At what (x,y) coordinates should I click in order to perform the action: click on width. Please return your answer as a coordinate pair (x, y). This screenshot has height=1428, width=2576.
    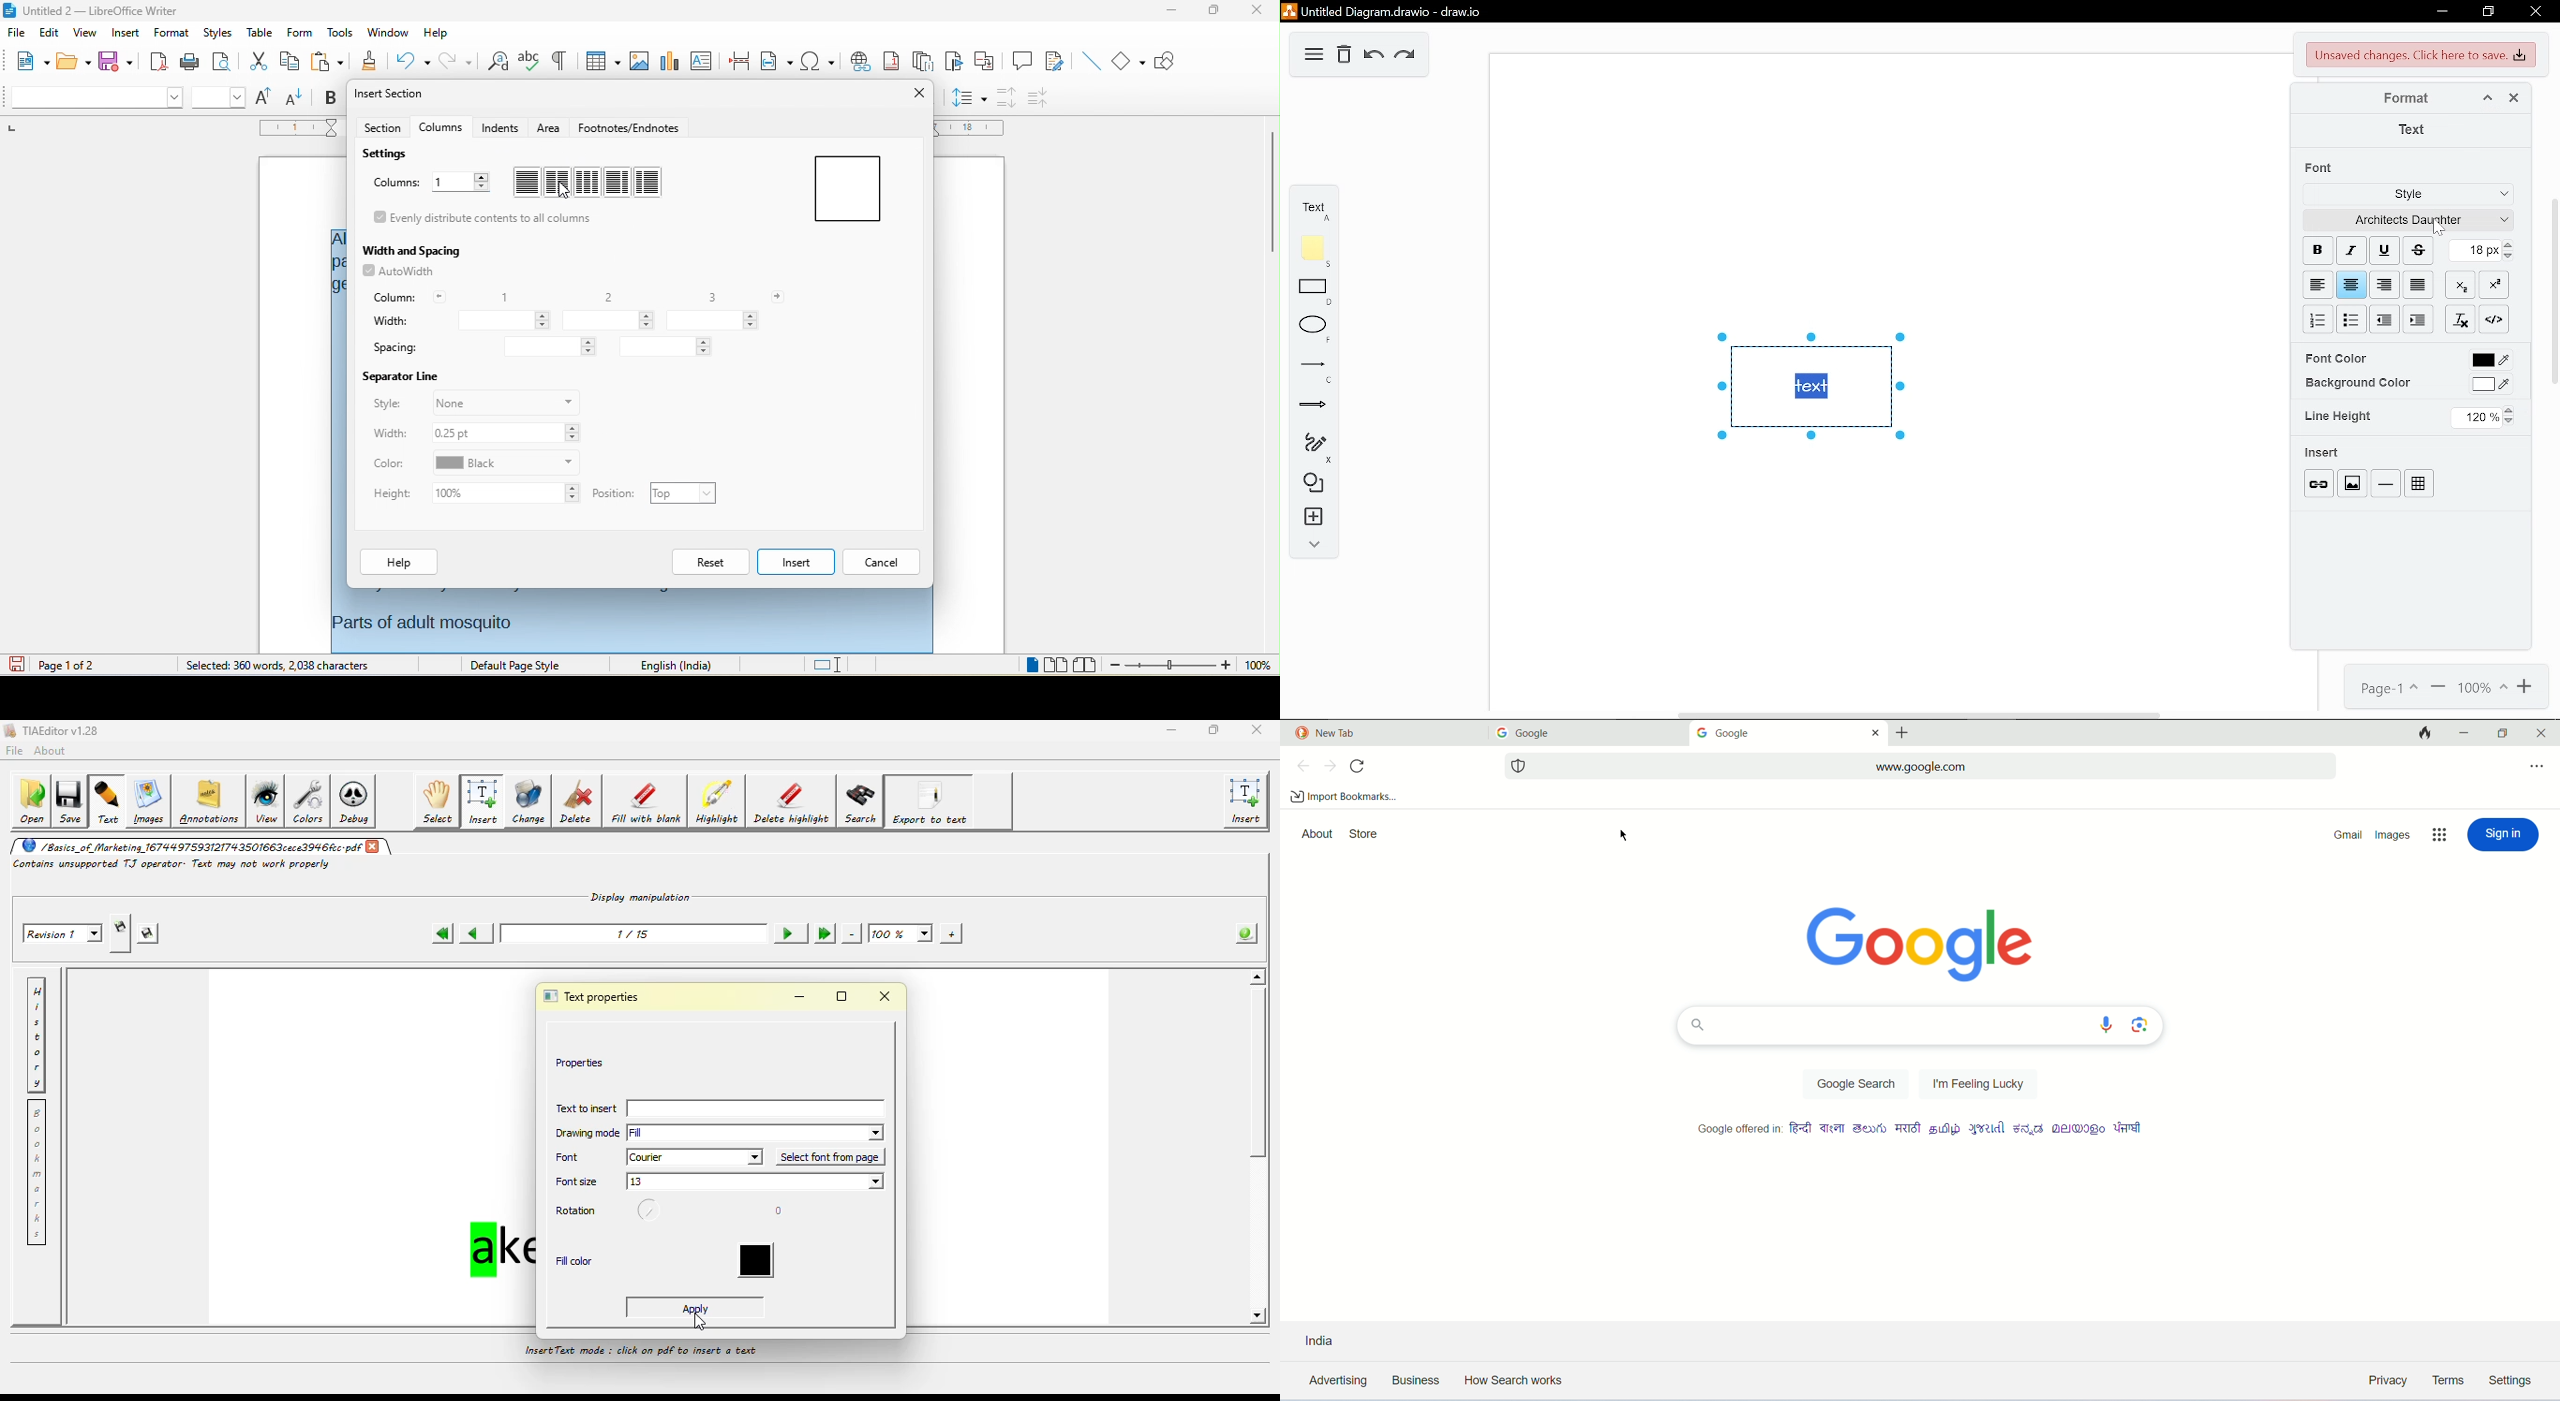
    Looking at the image, I should click on (391, 320).